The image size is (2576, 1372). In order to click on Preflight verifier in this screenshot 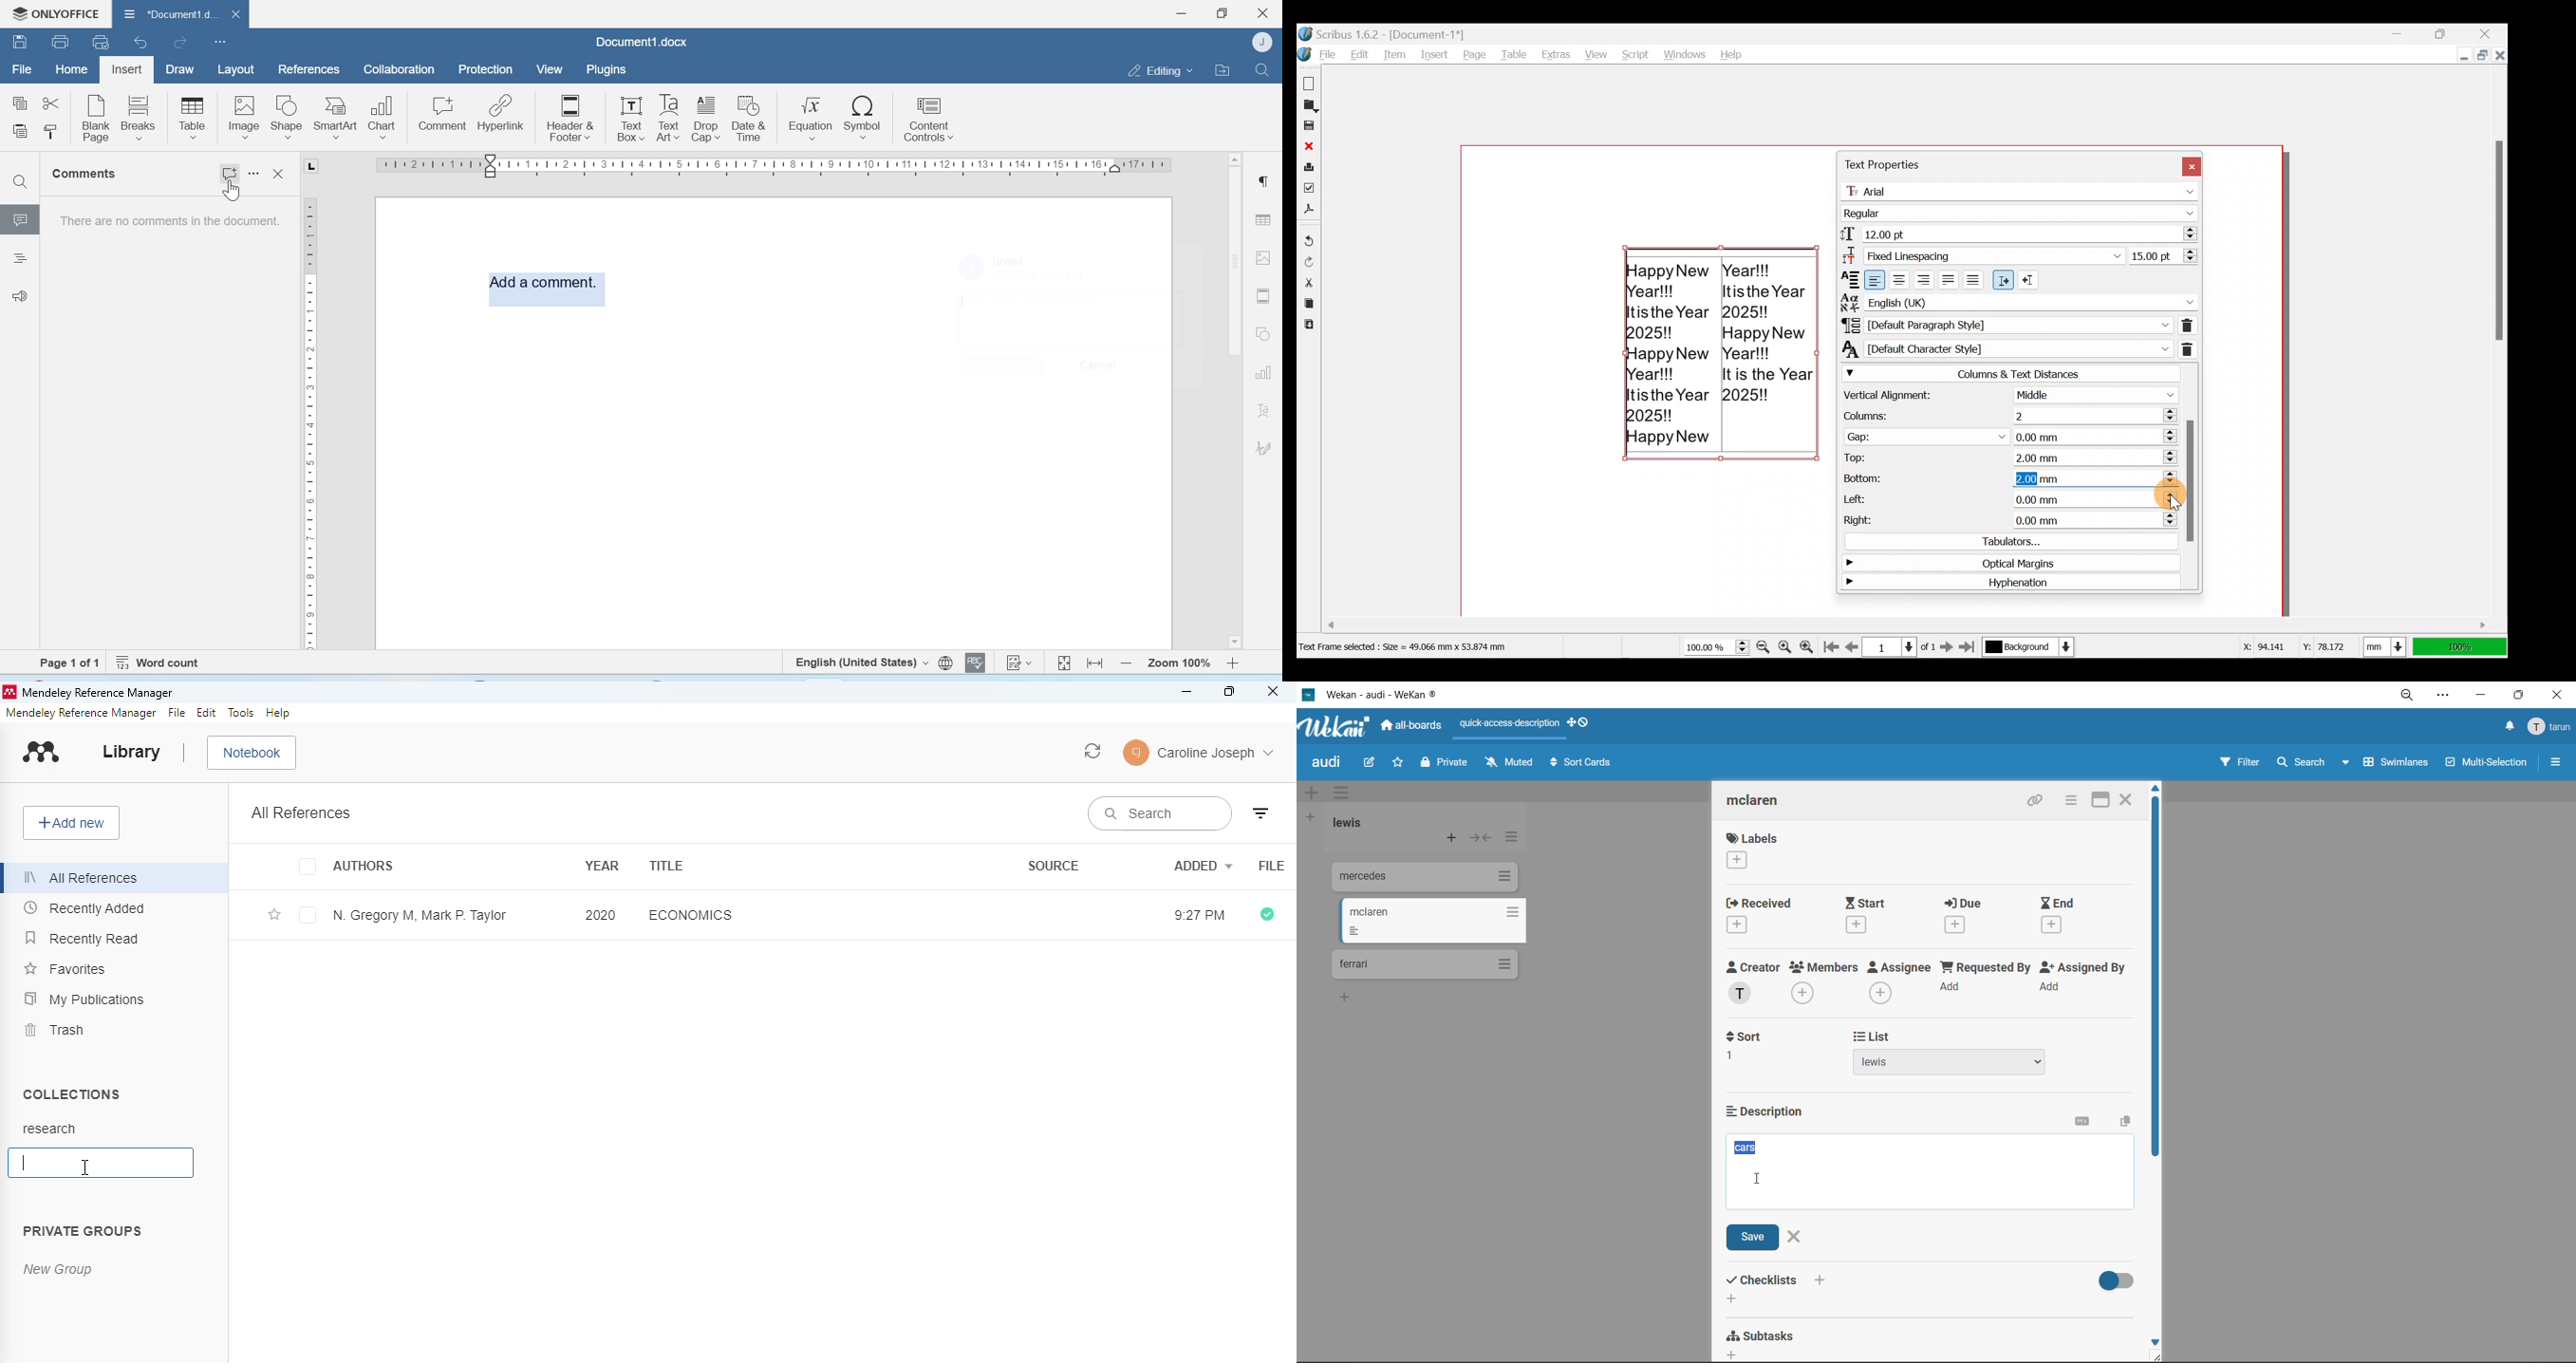, I will do `click(1310, 191)`.